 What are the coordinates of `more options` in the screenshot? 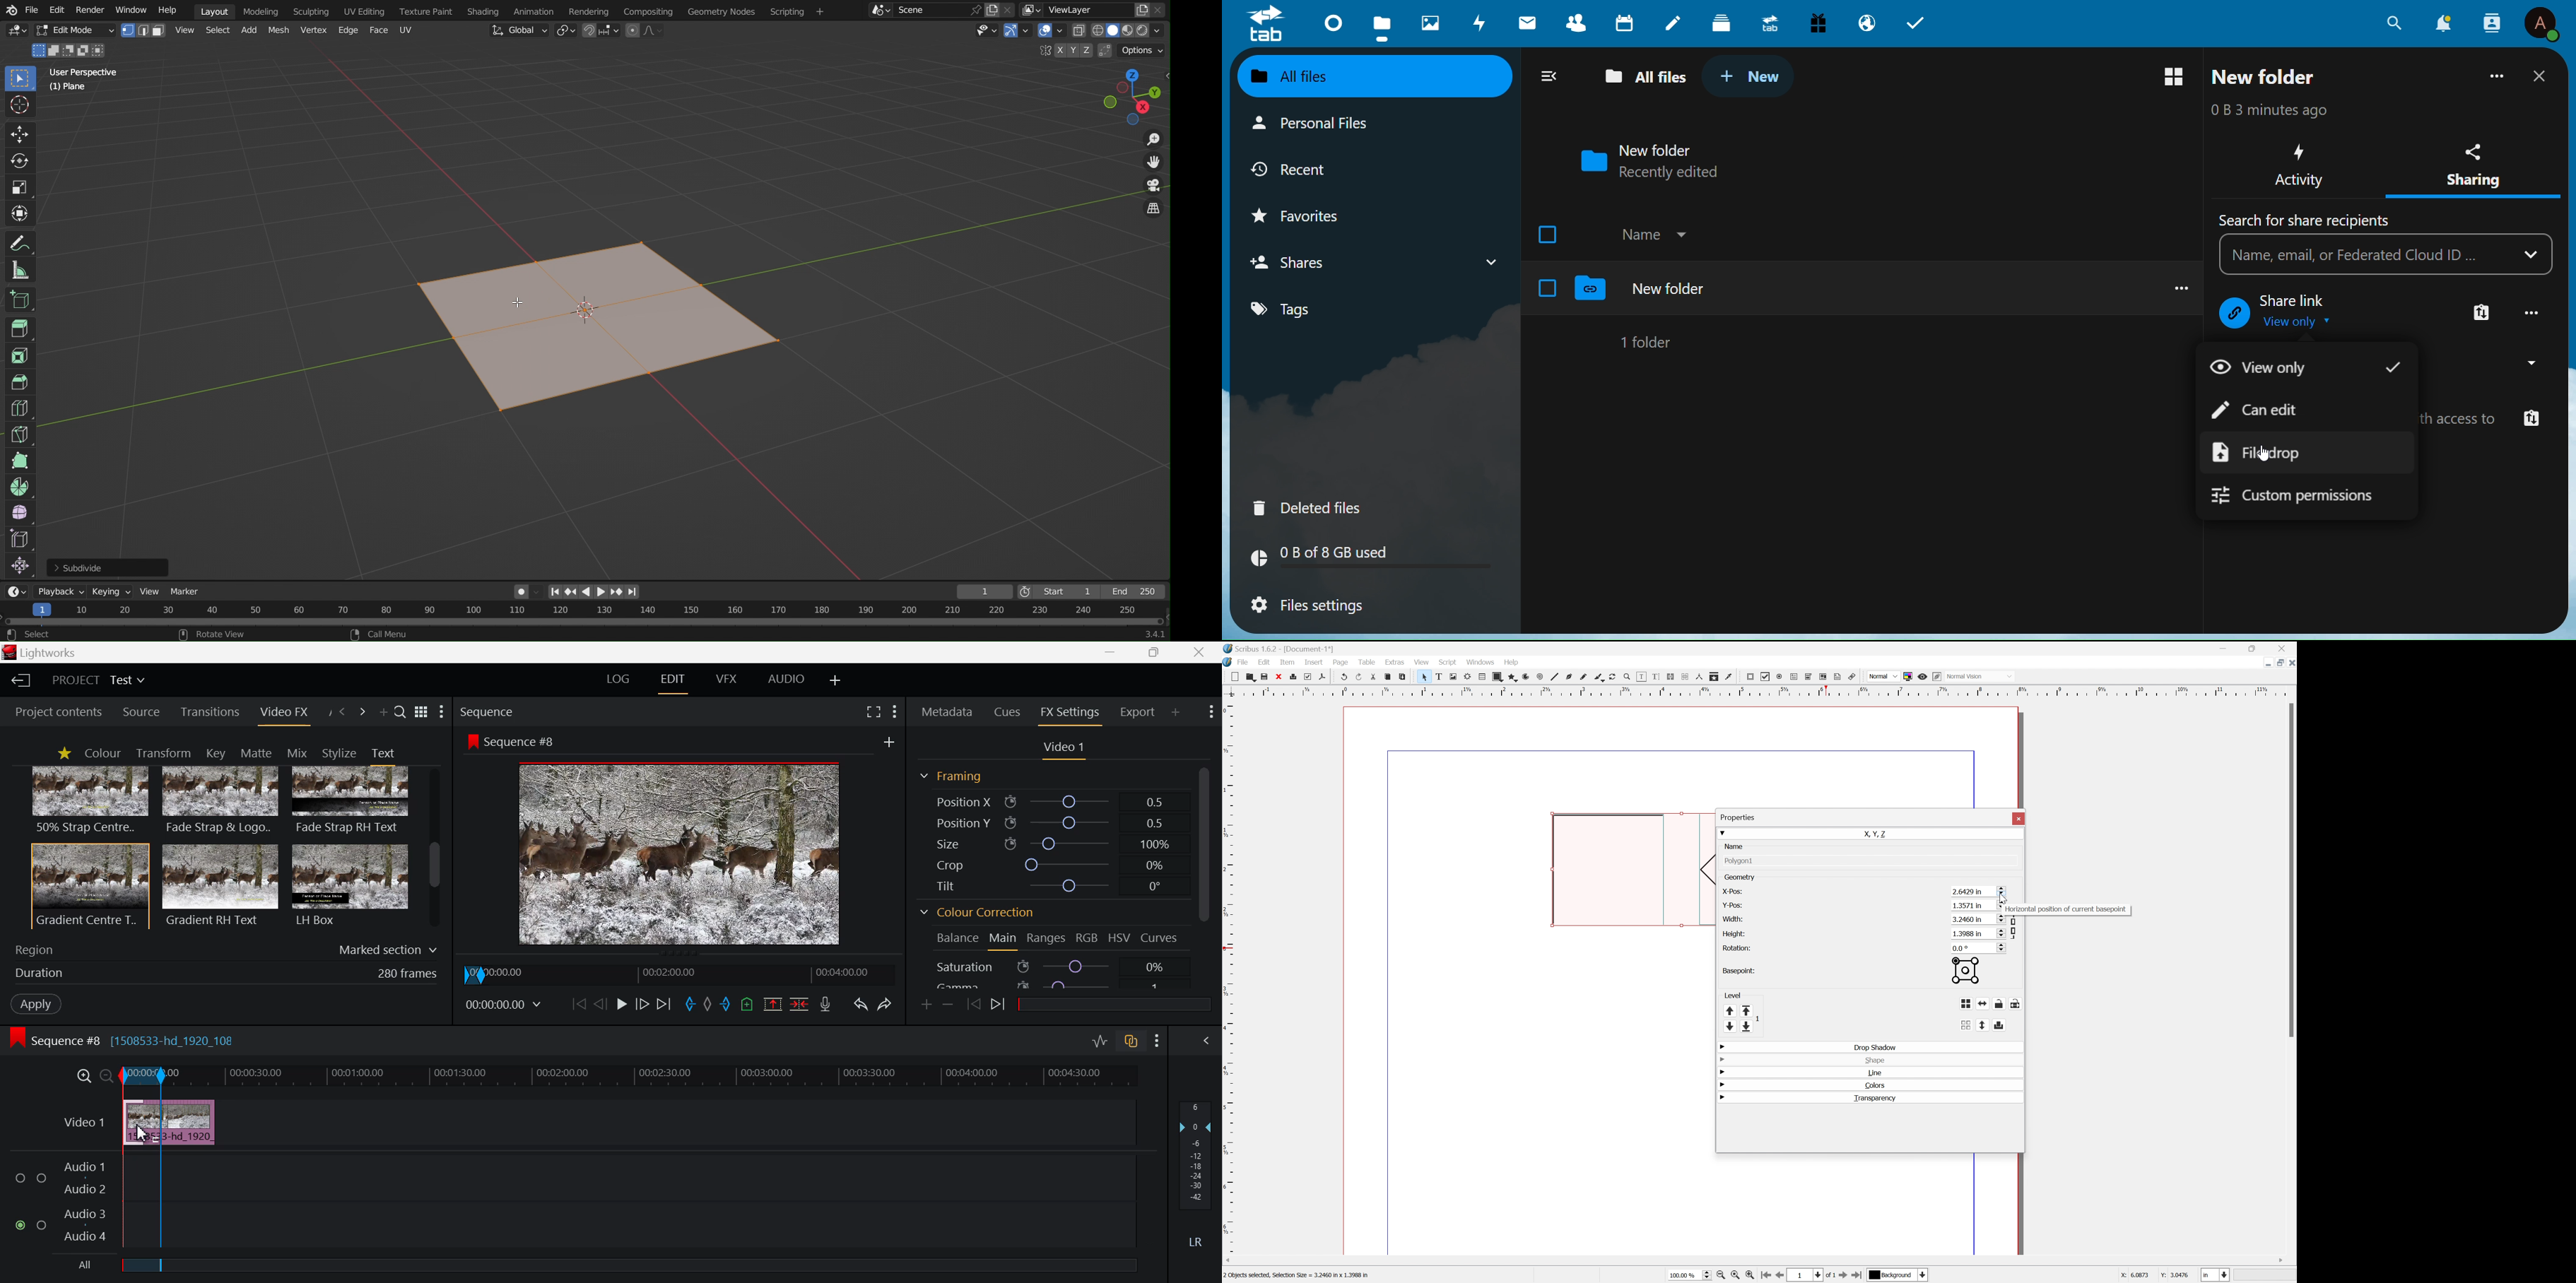 It's located at (2175, 286).